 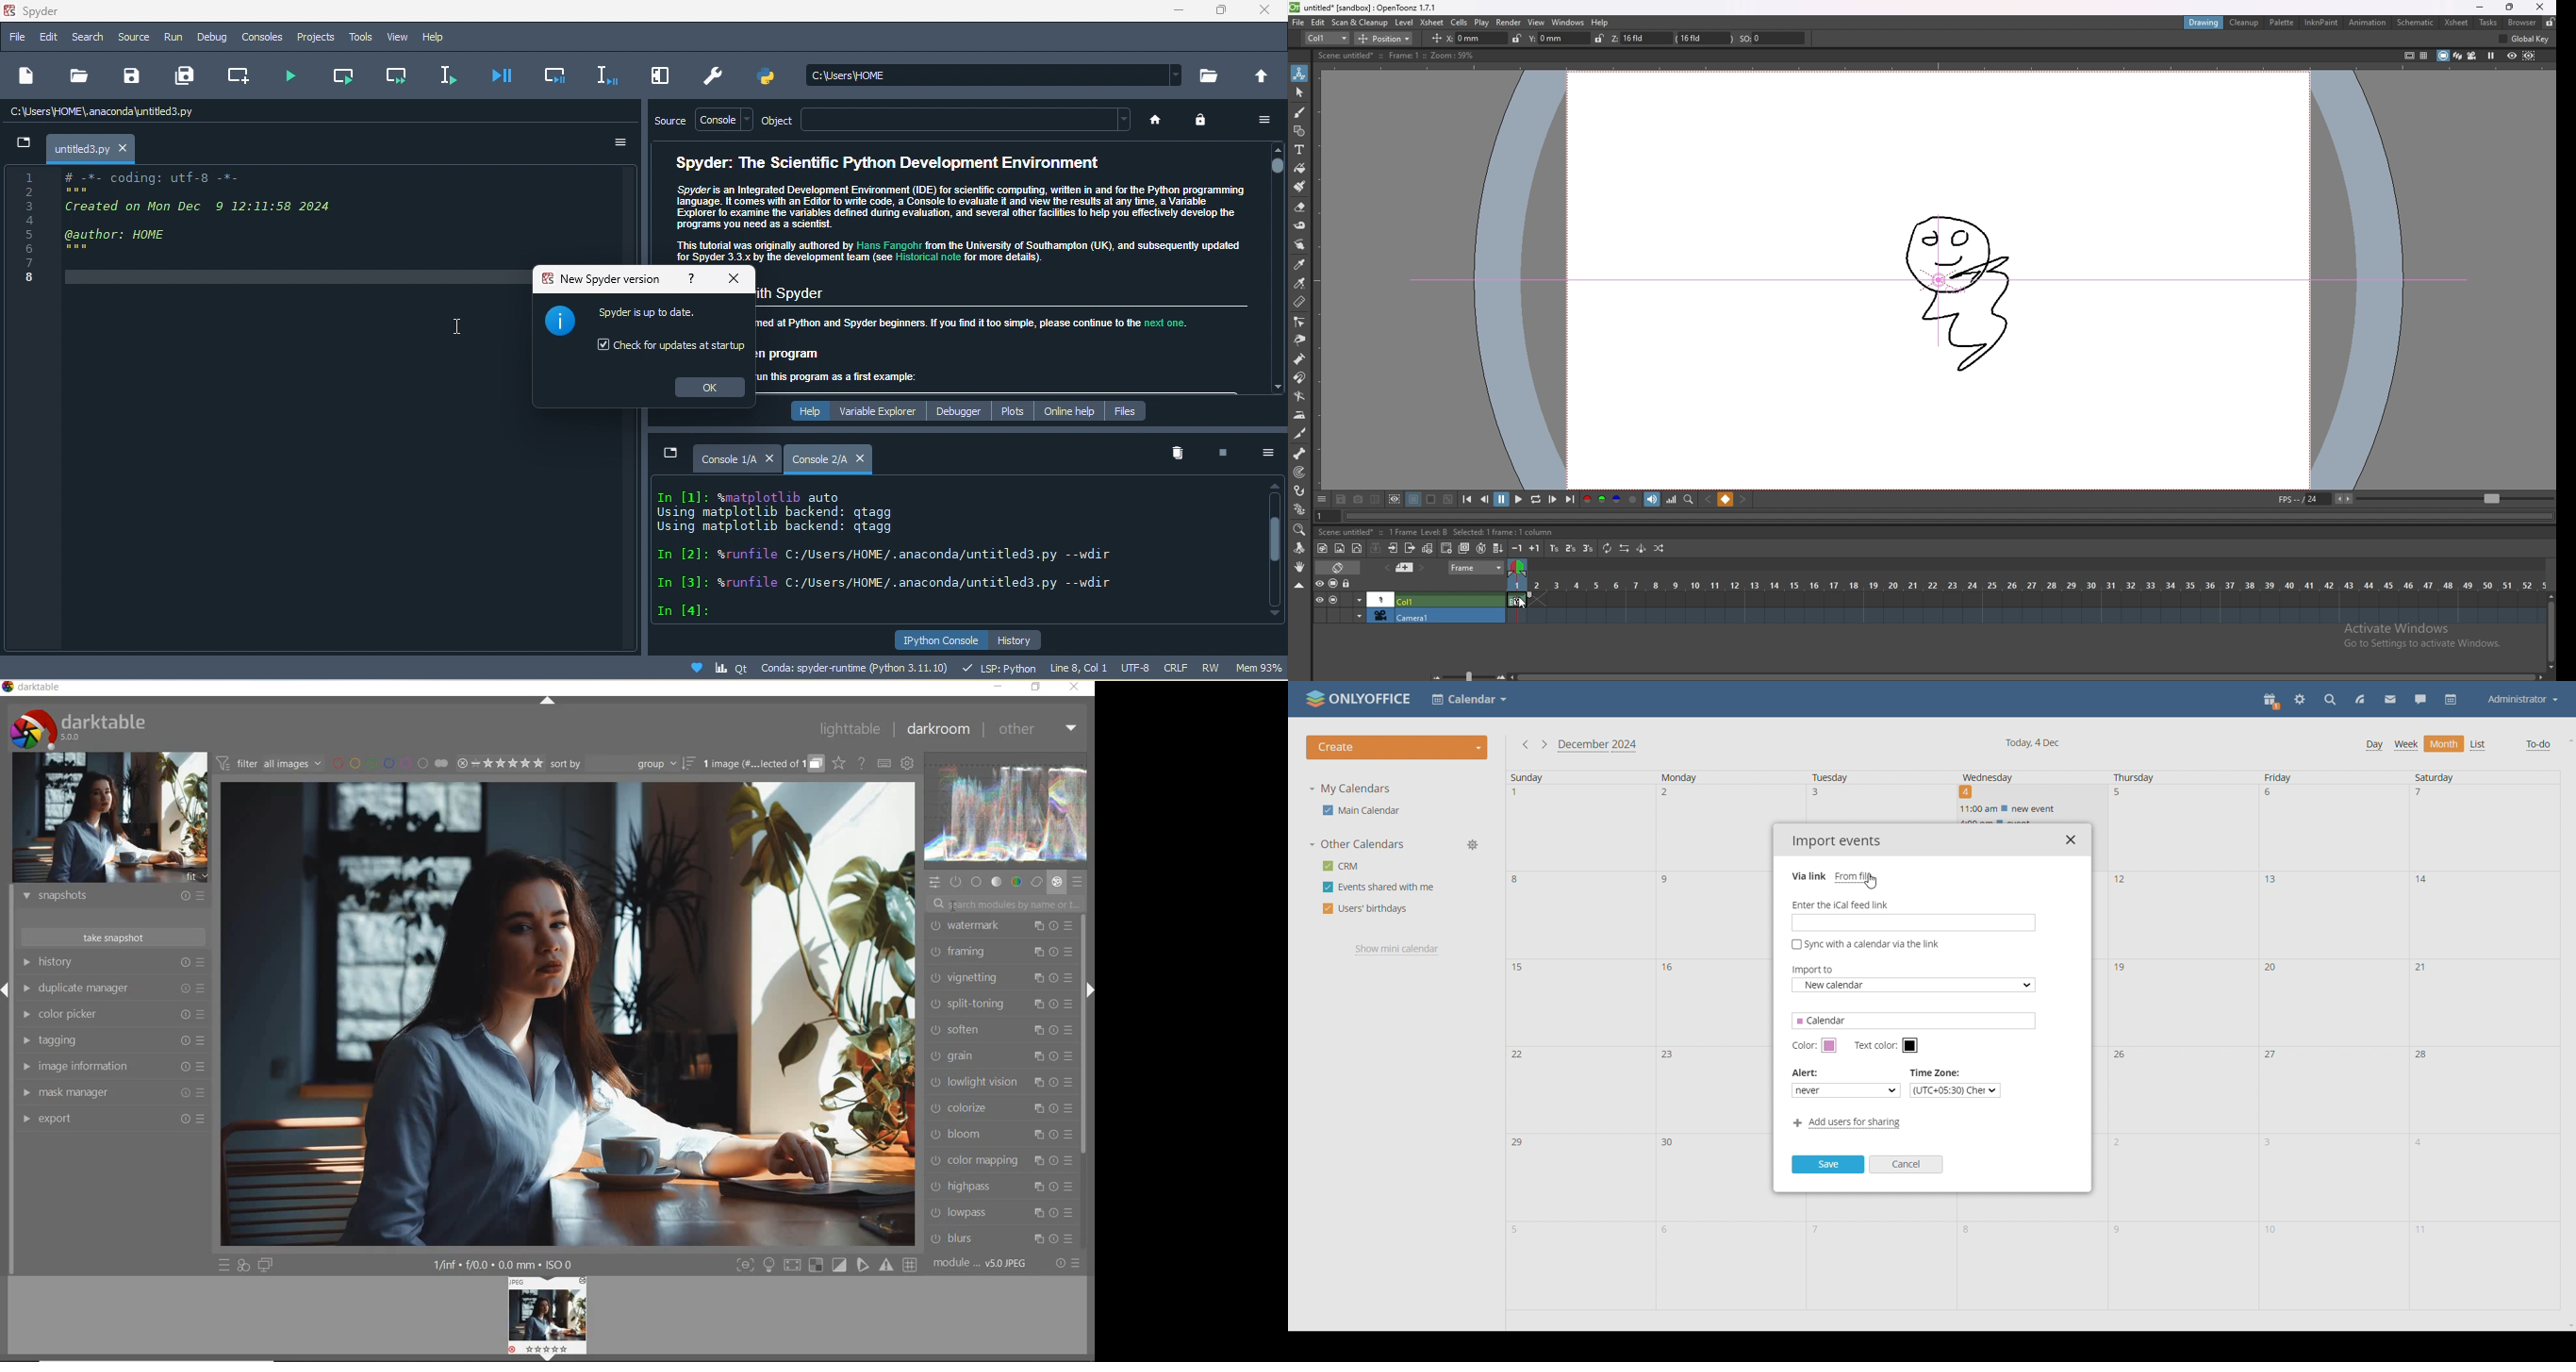 What do you see at coordinates (111, 1119) in the screenshot?
I see `export` at bounding box center [111, 1119].